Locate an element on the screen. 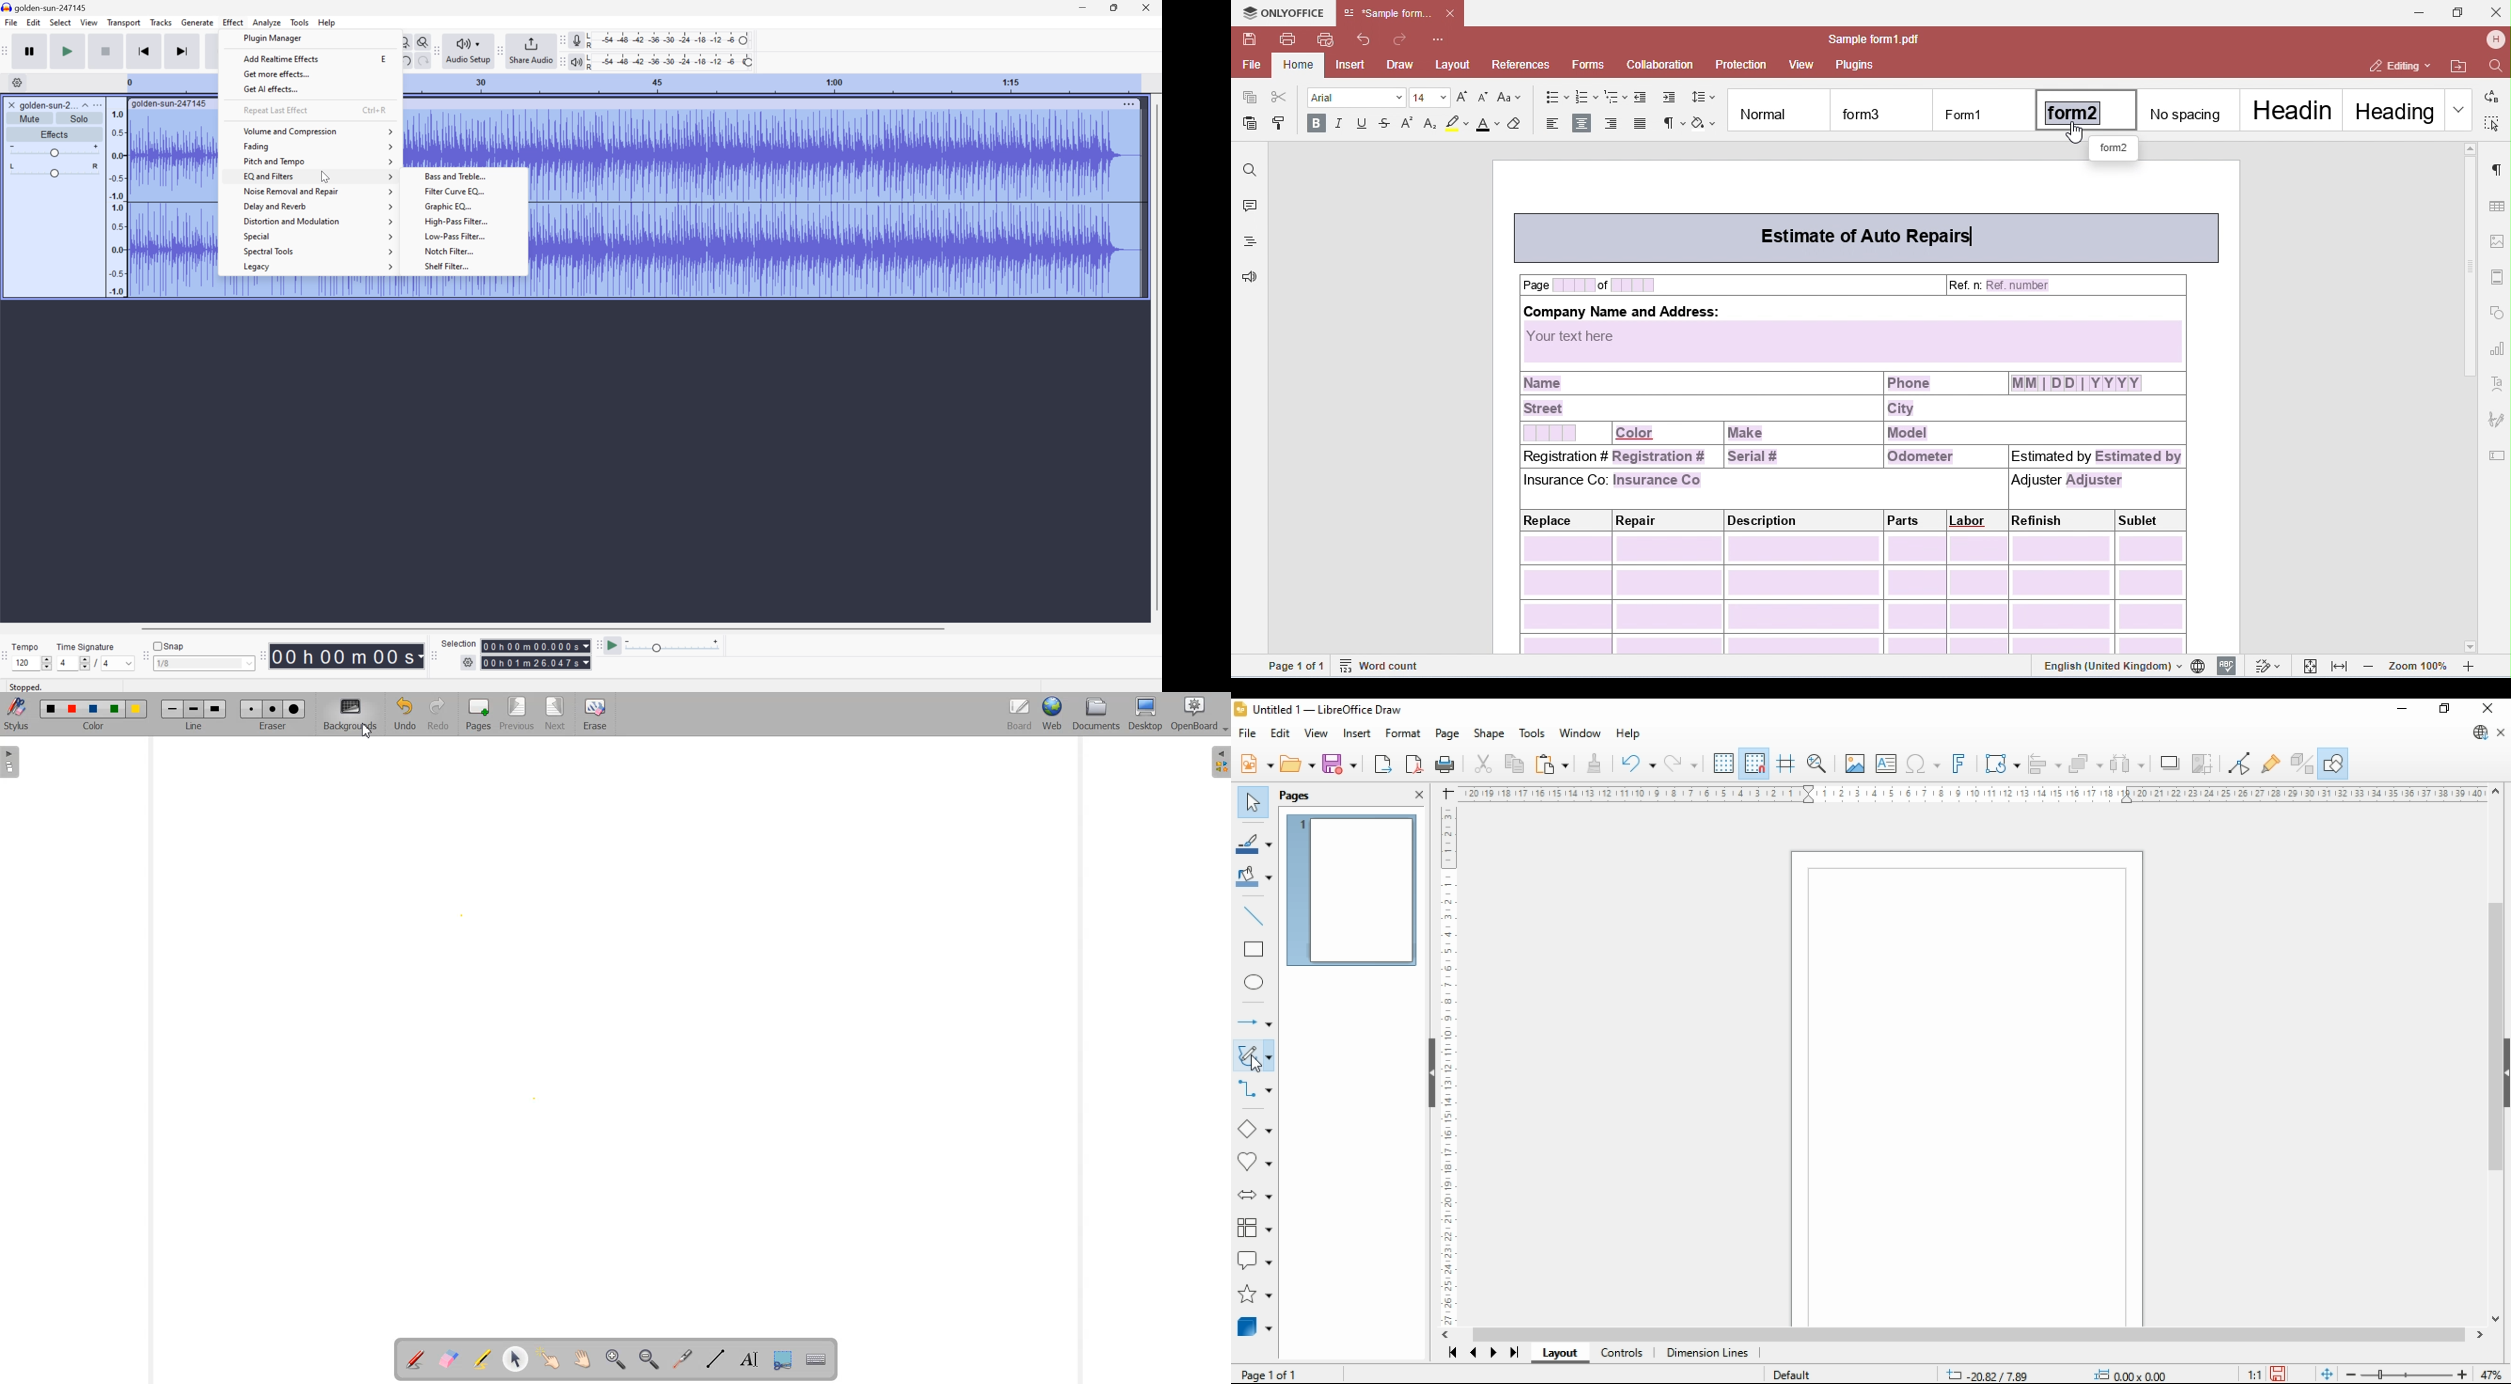 The height and width of the screenshot is (1400, 2520). shadow is located at coordinates (2168, 763).